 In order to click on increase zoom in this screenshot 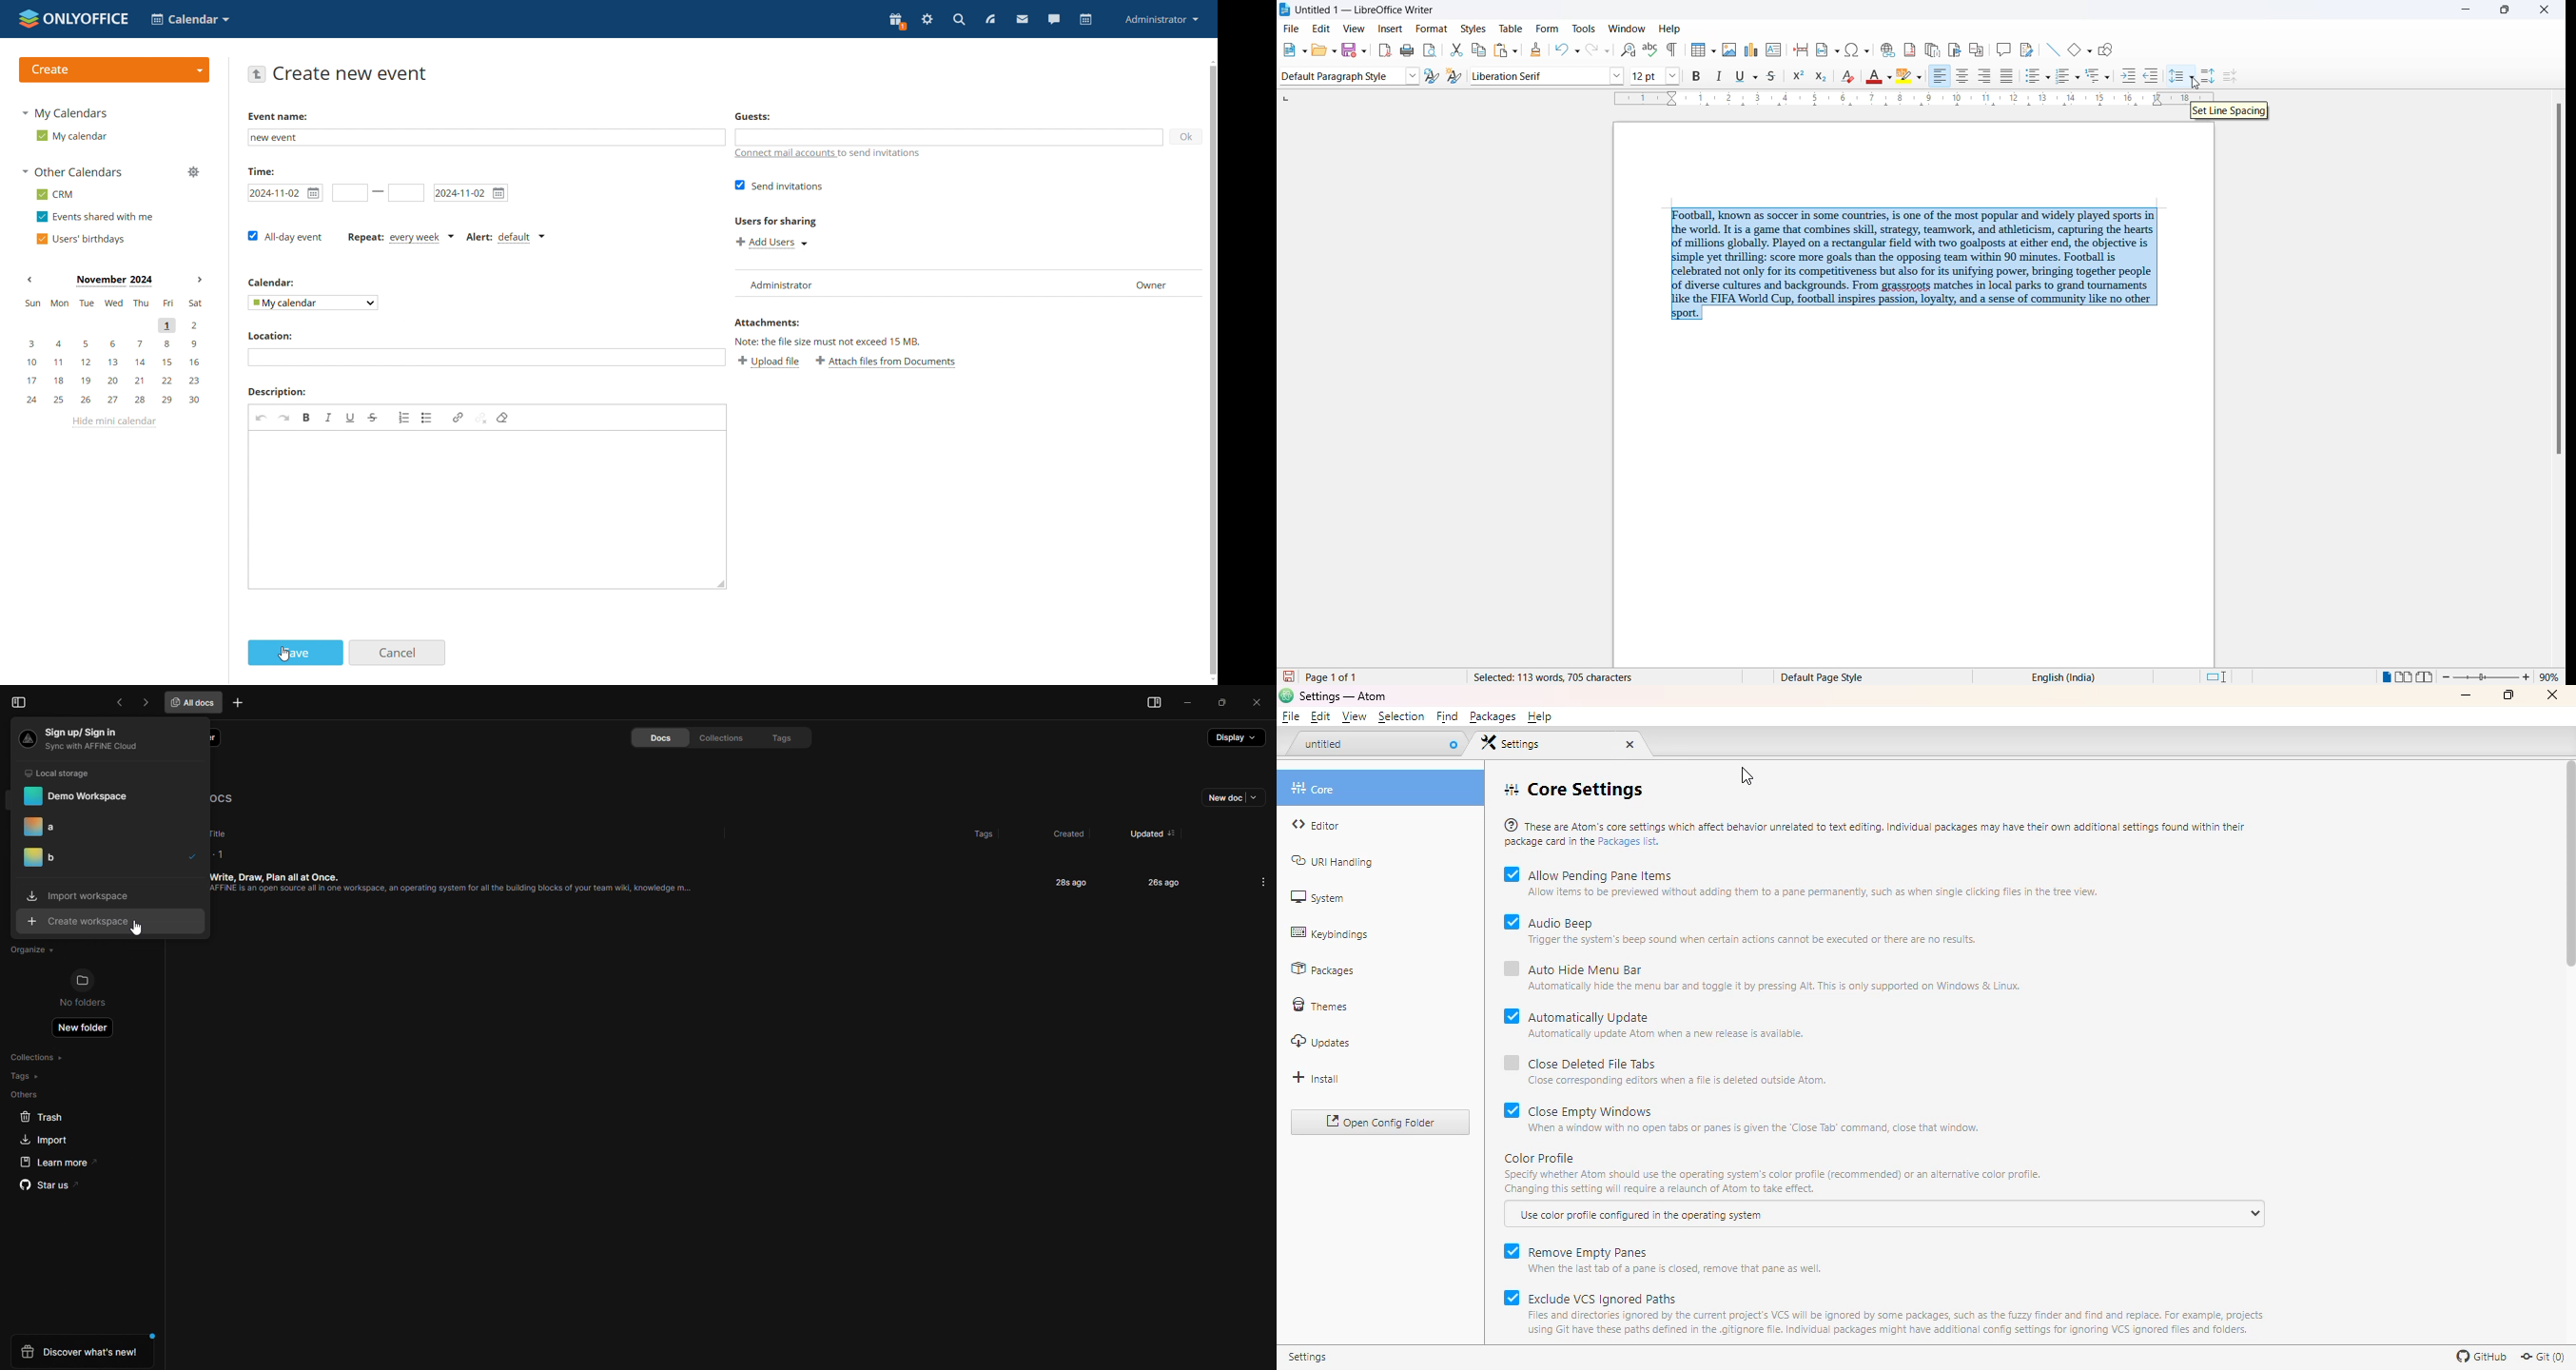, I will do `click(2530, 677)`.